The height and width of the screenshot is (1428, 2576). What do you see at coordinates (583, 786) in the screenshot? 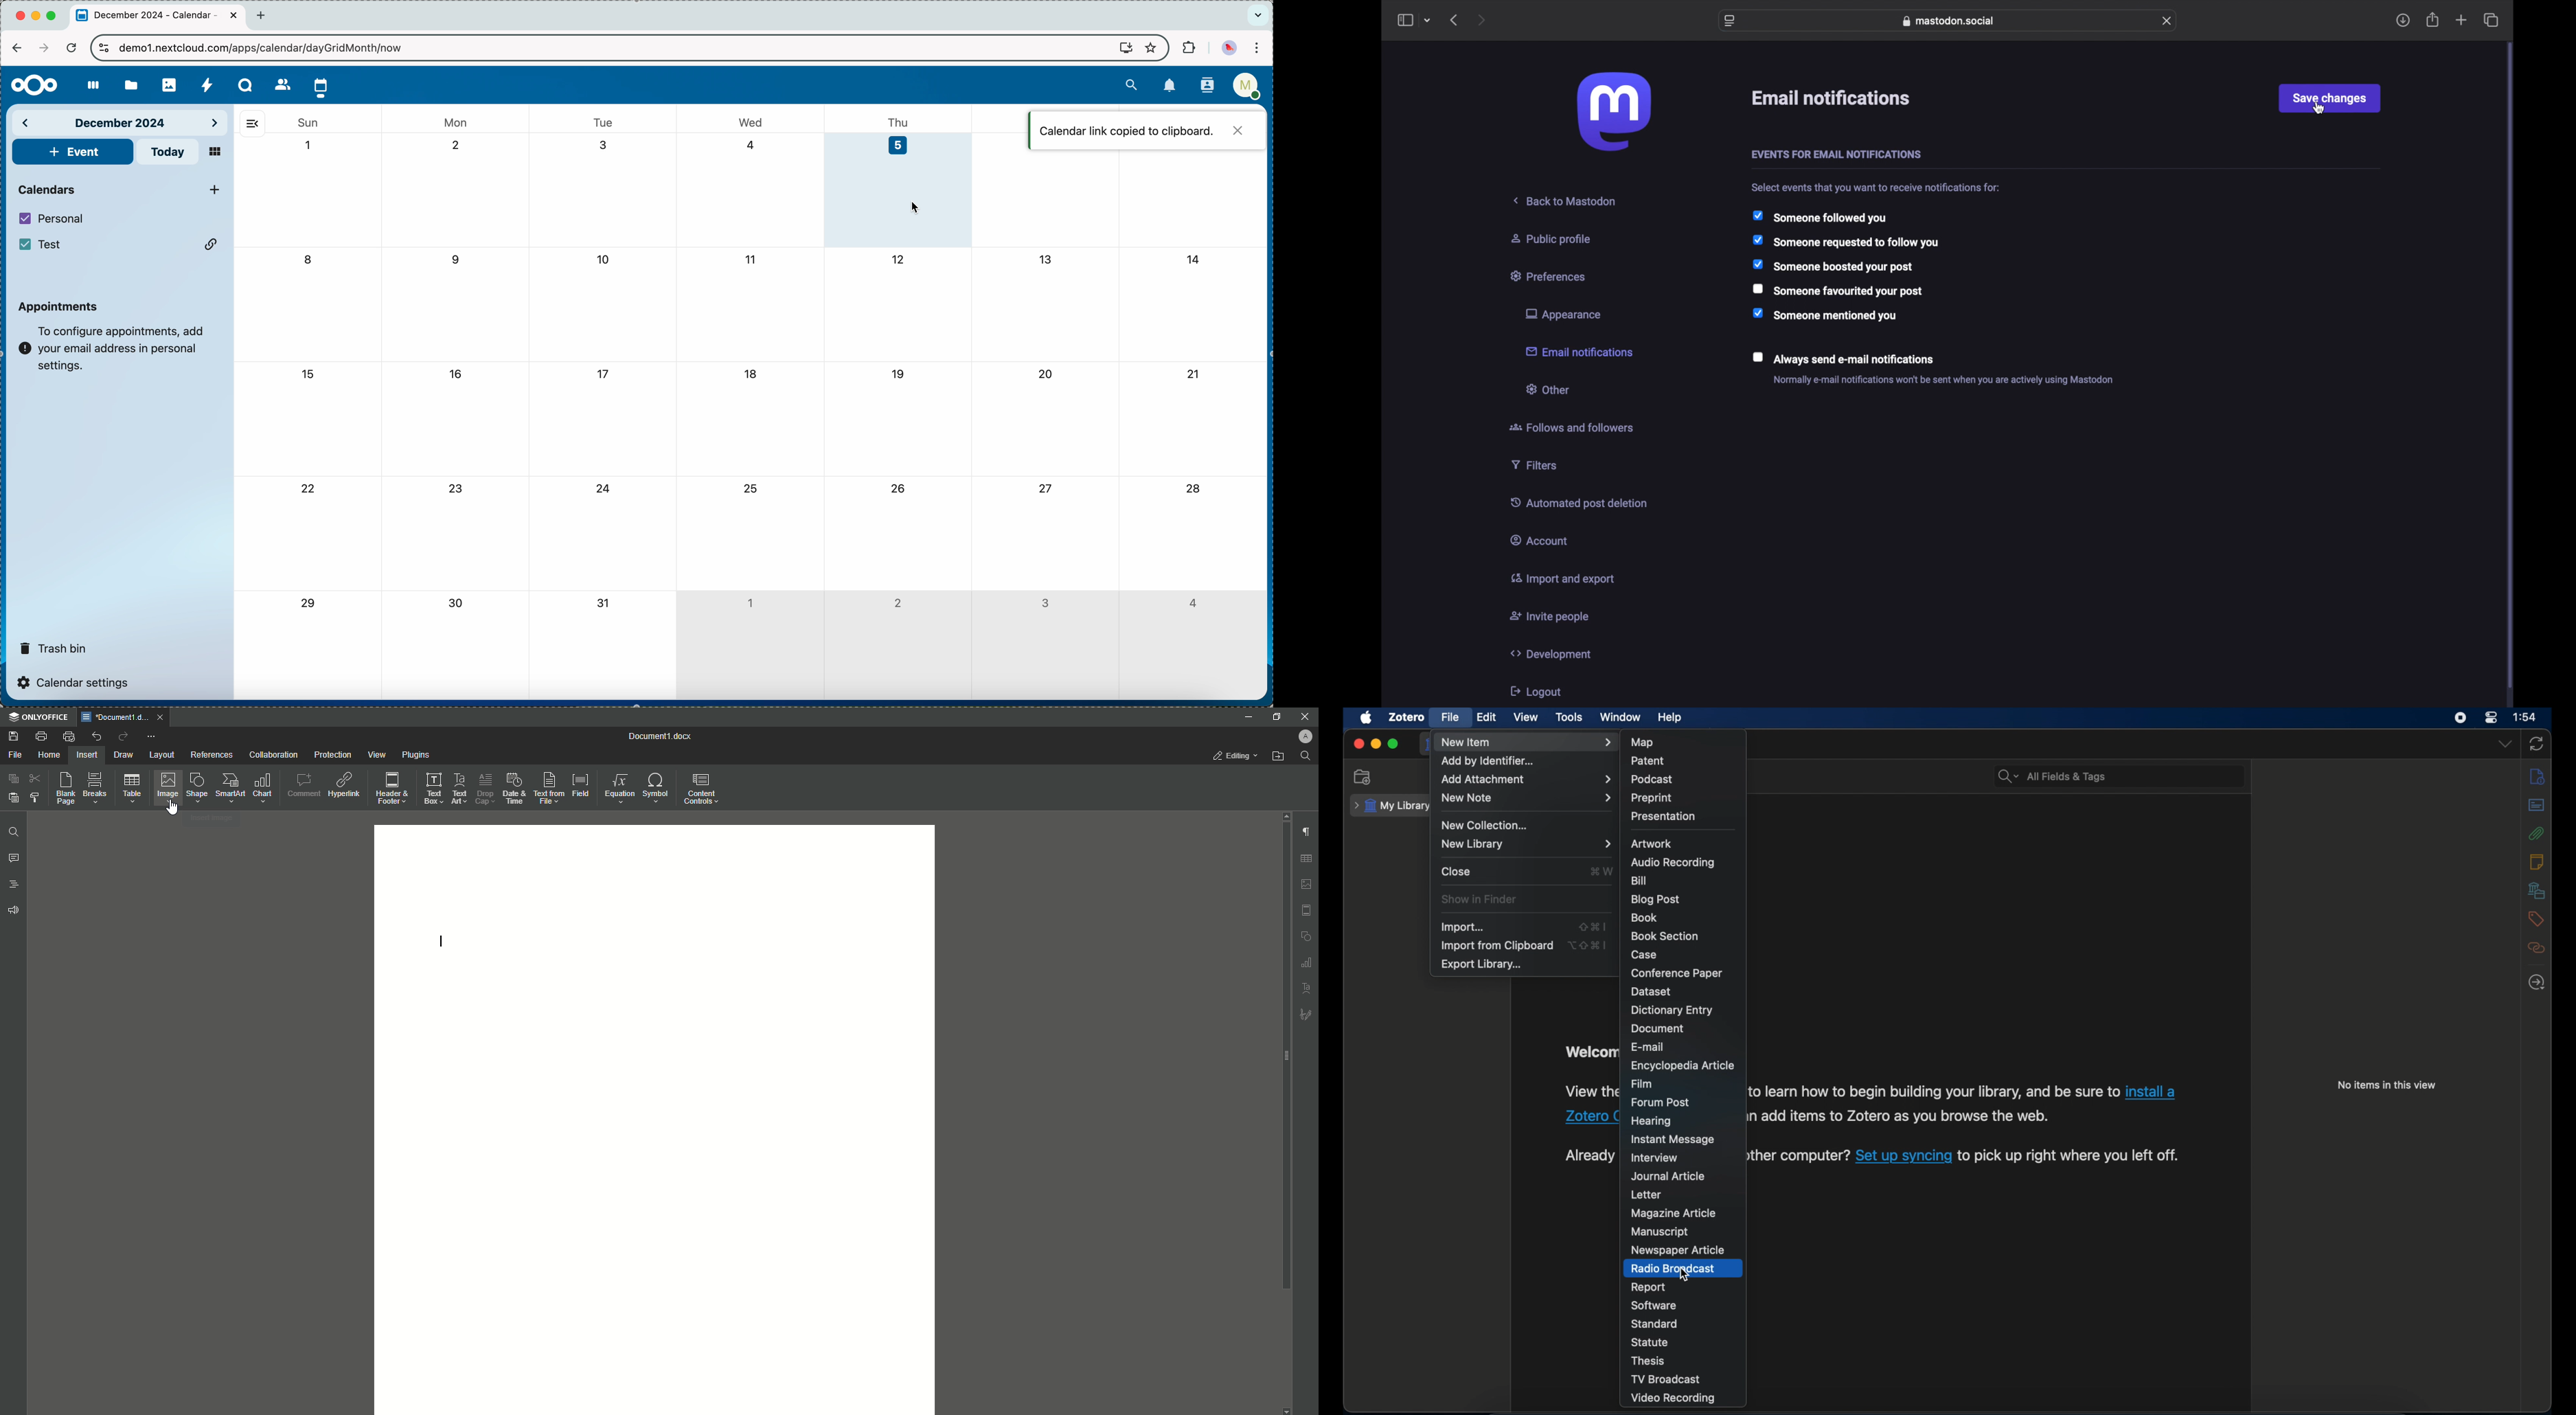
I see `Field` at bounding box center [583, 786].